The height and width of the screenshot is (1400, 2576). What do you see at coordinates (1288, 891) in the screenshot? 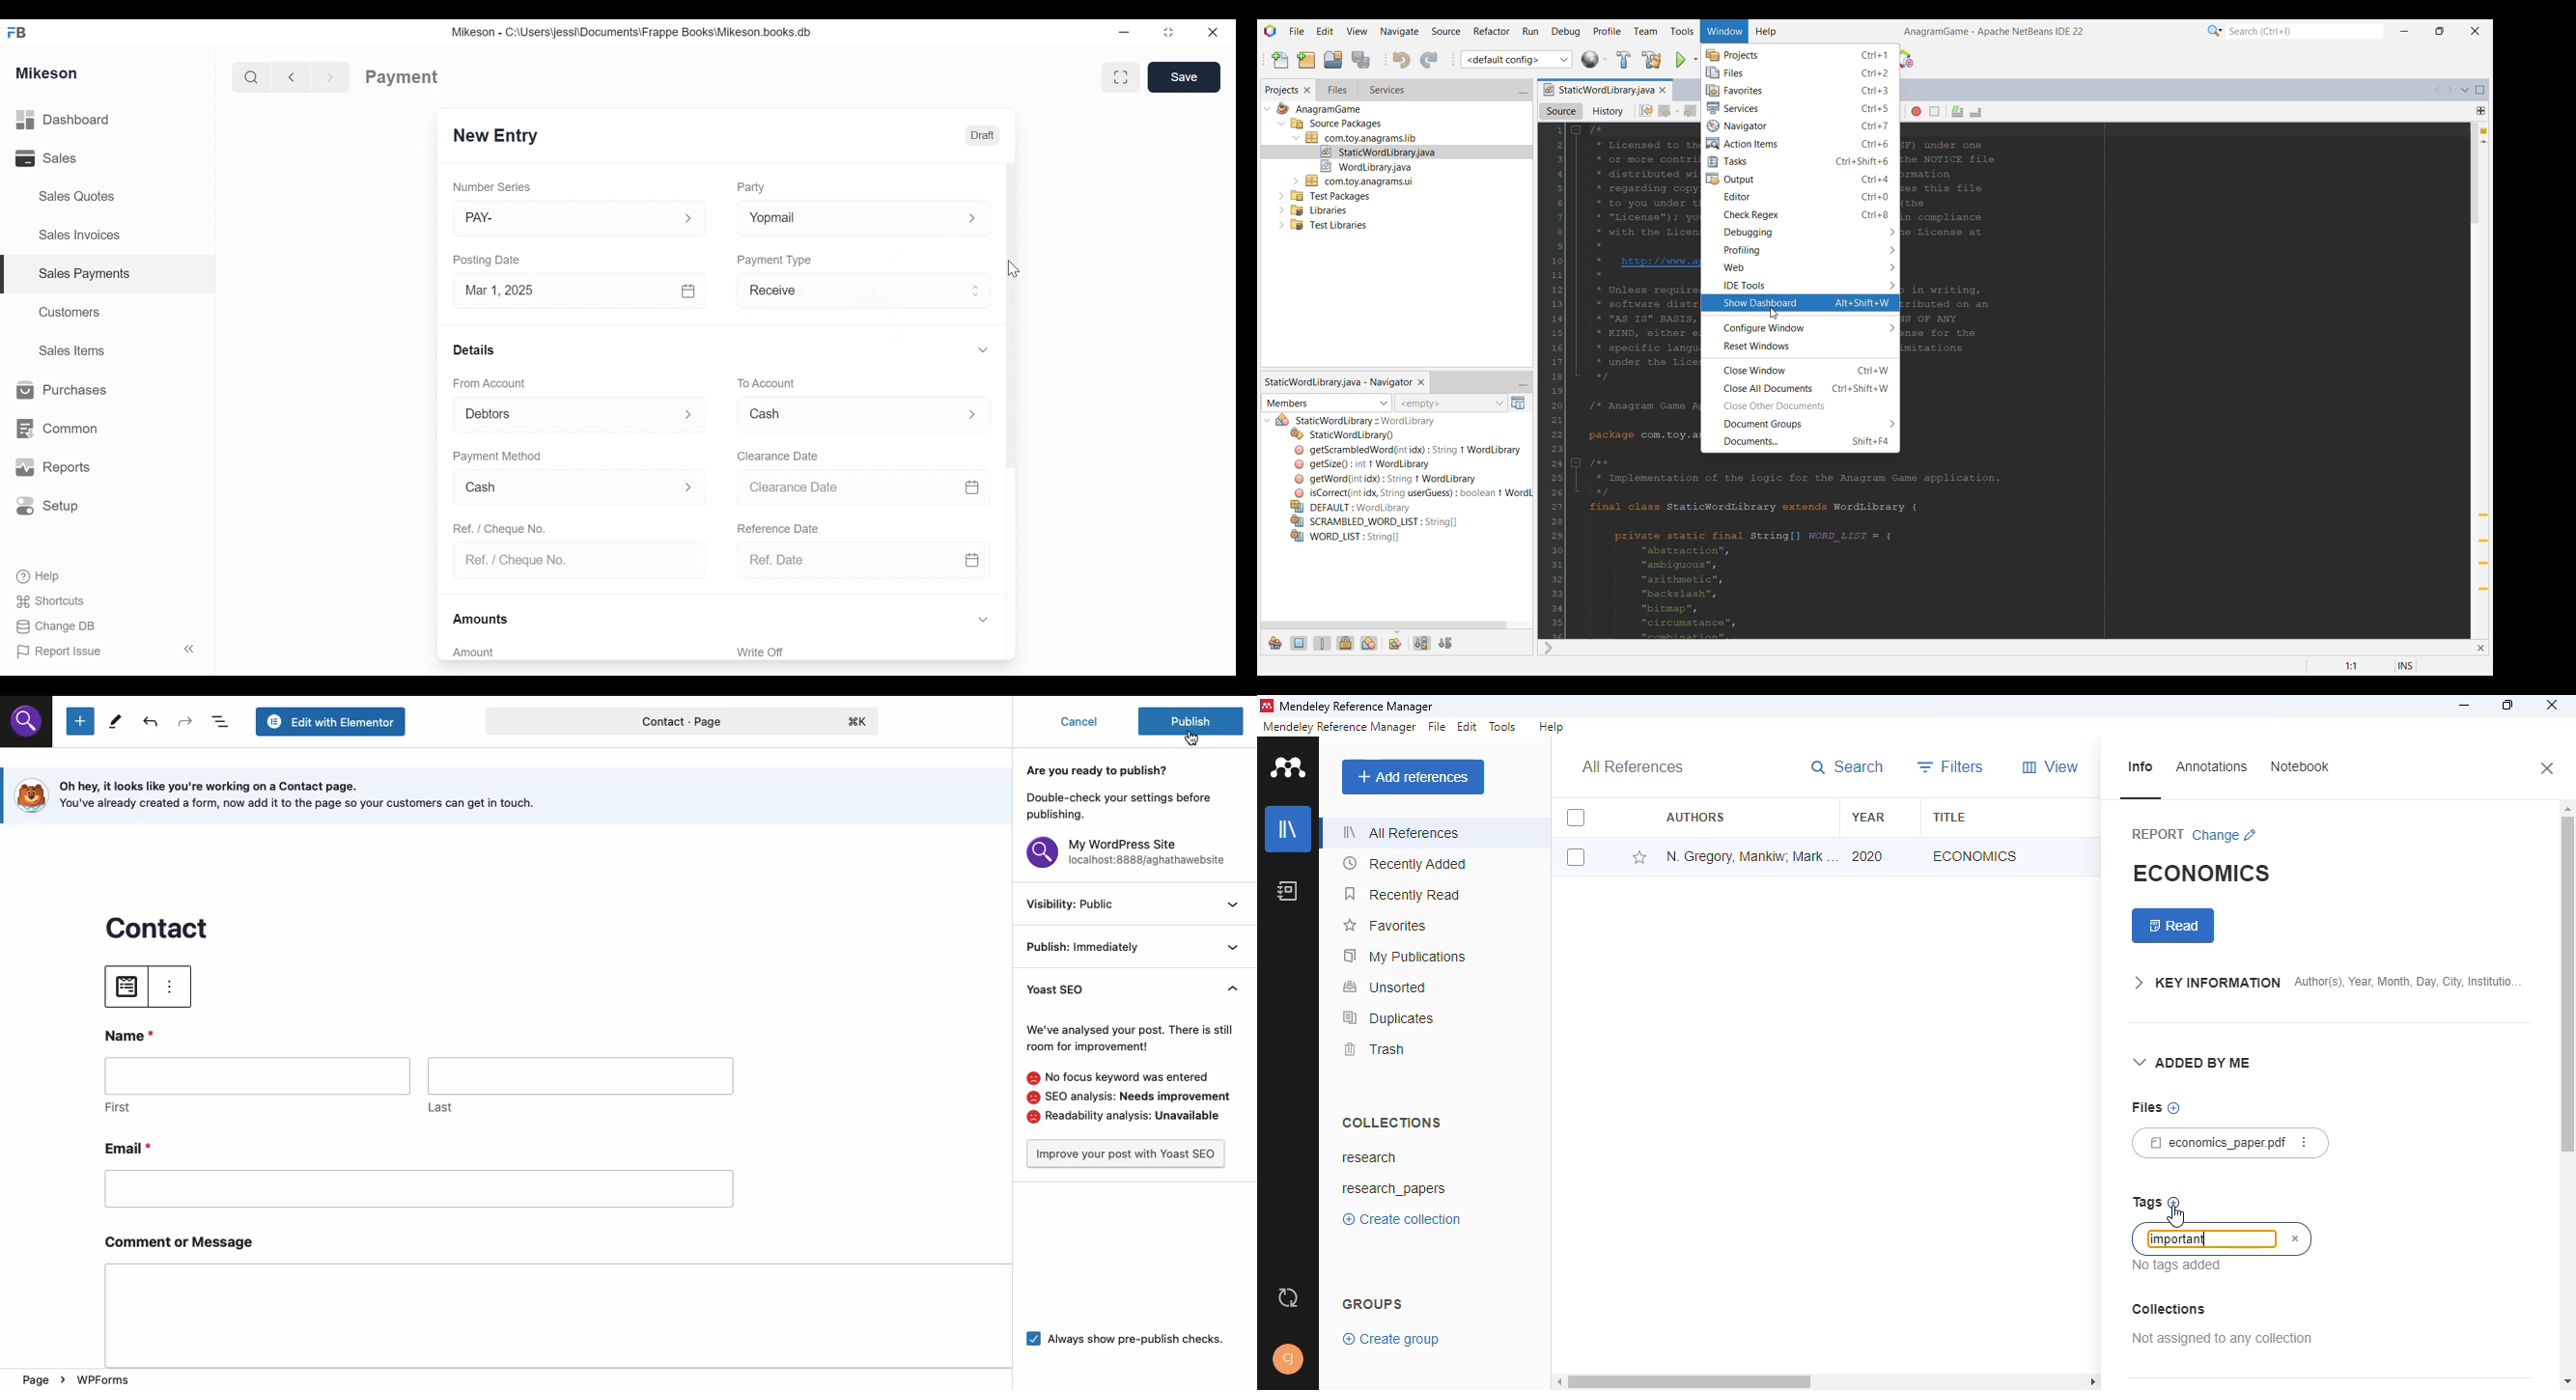
I see `notebook` at bounding box center [1288, 891].